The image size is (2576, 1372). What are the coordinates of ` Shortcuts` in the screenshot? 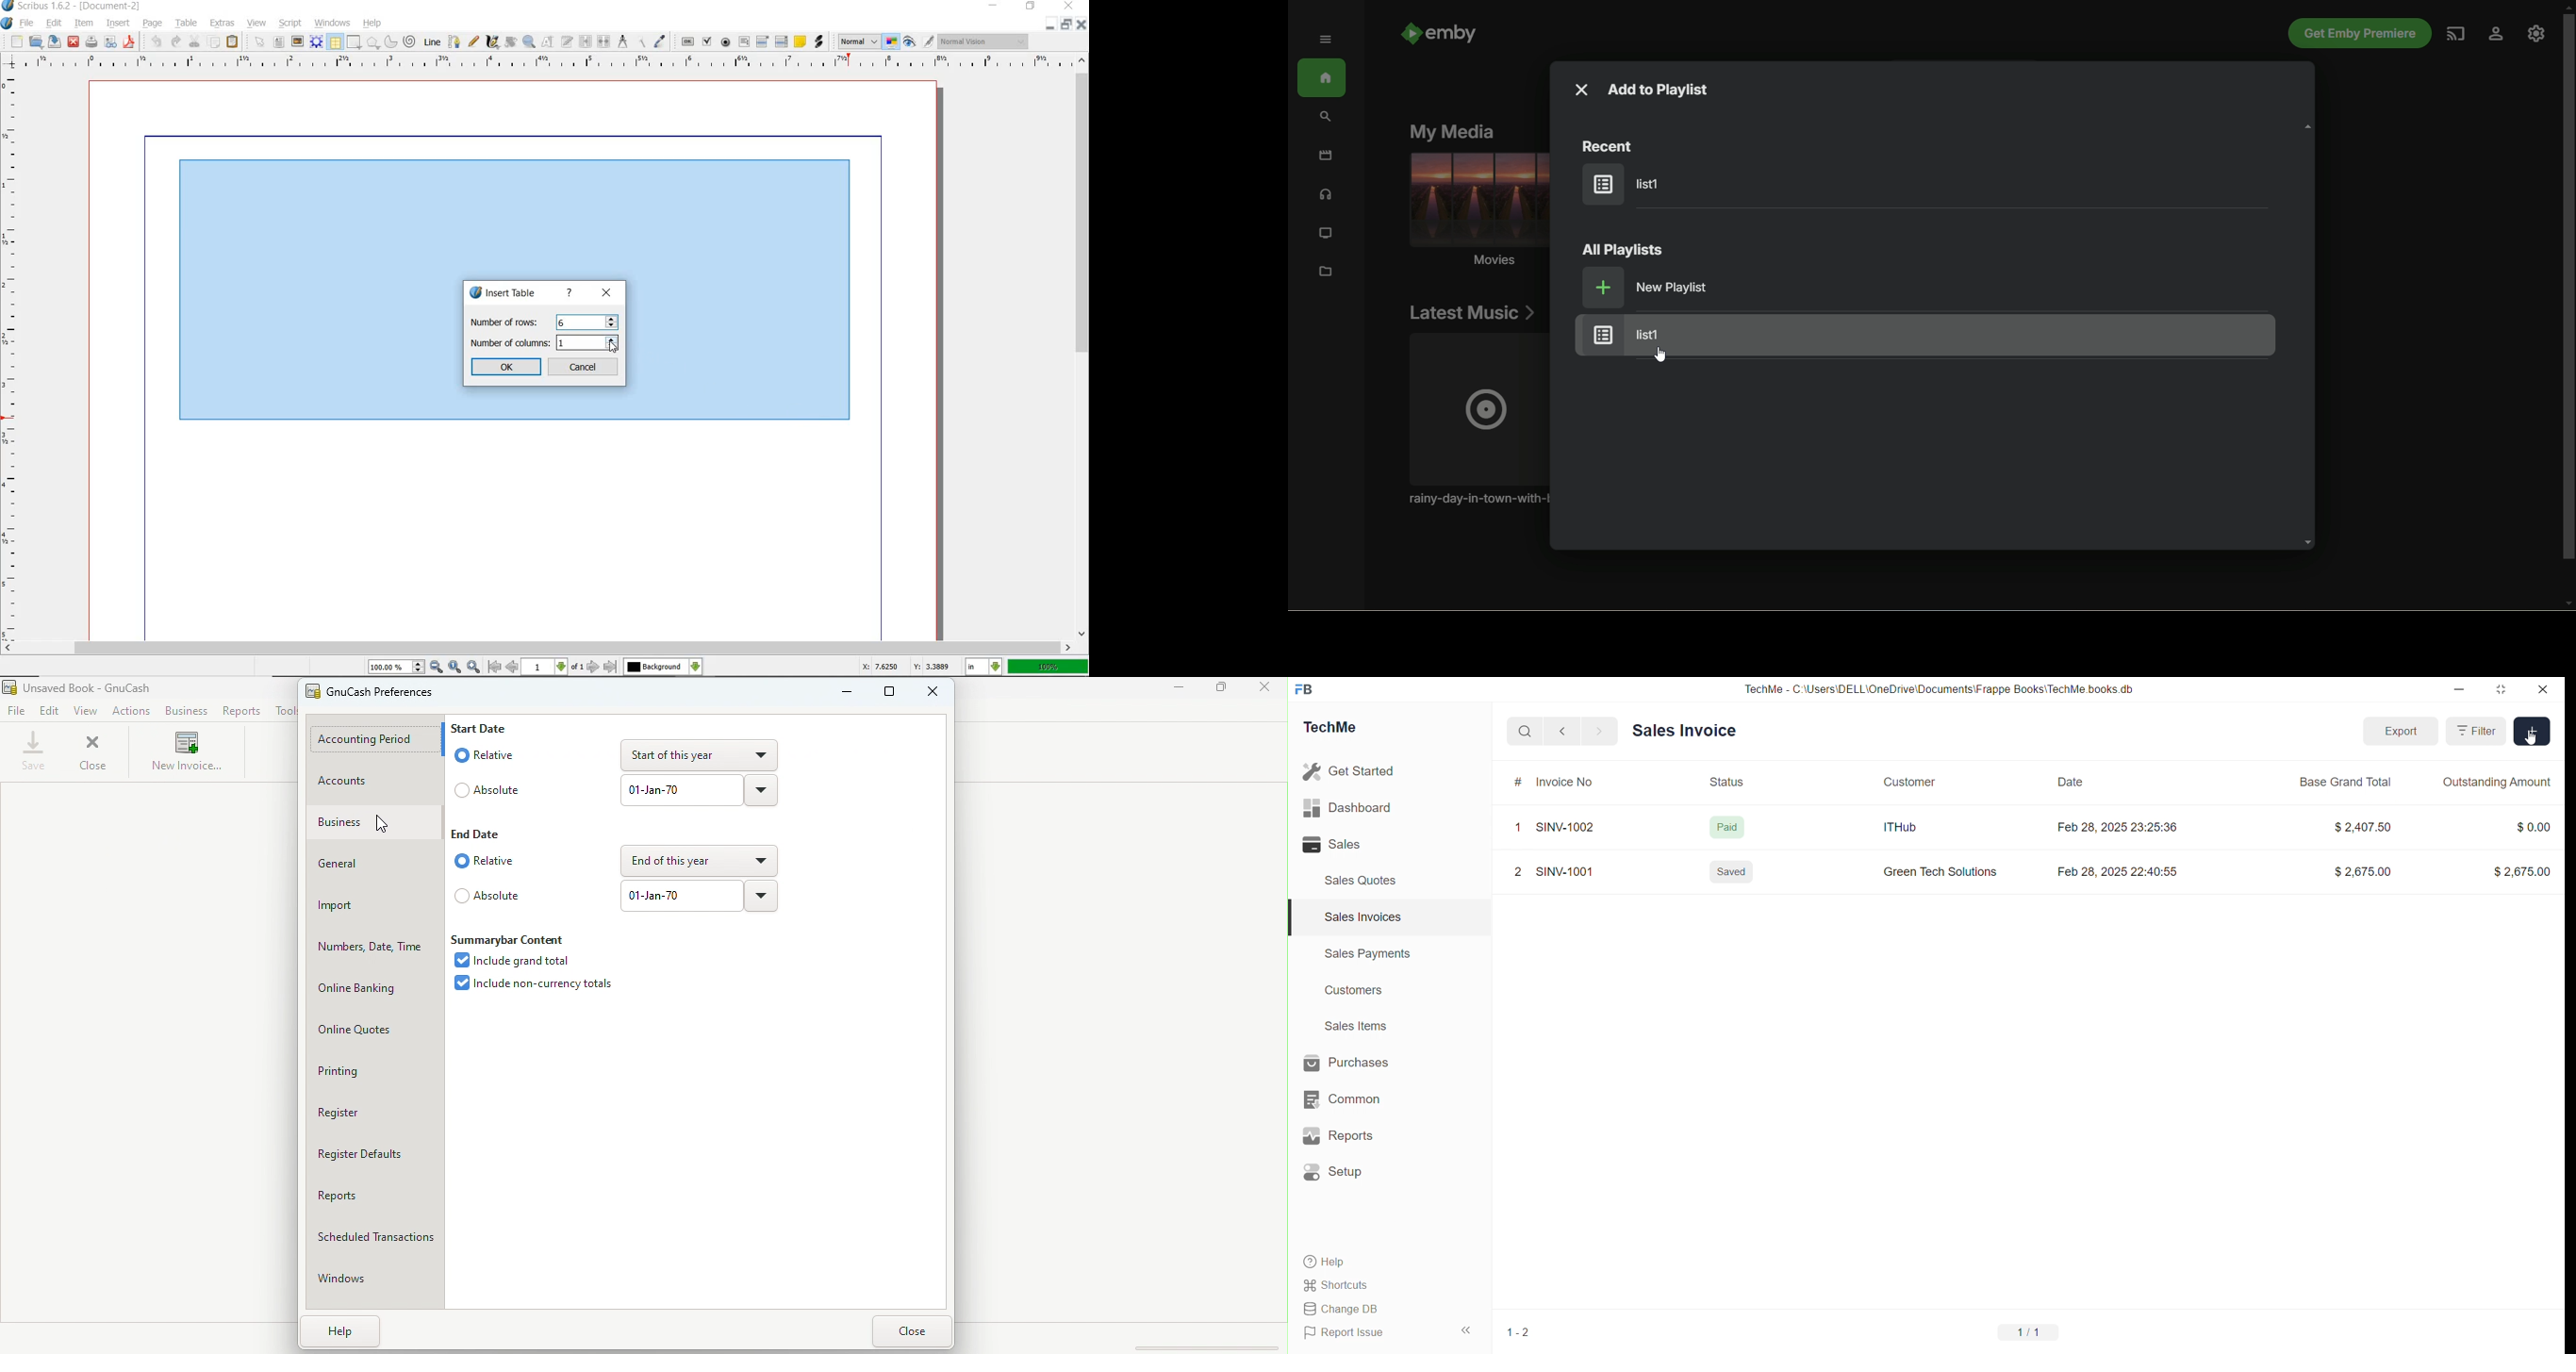 It's located at (1341, 1286).